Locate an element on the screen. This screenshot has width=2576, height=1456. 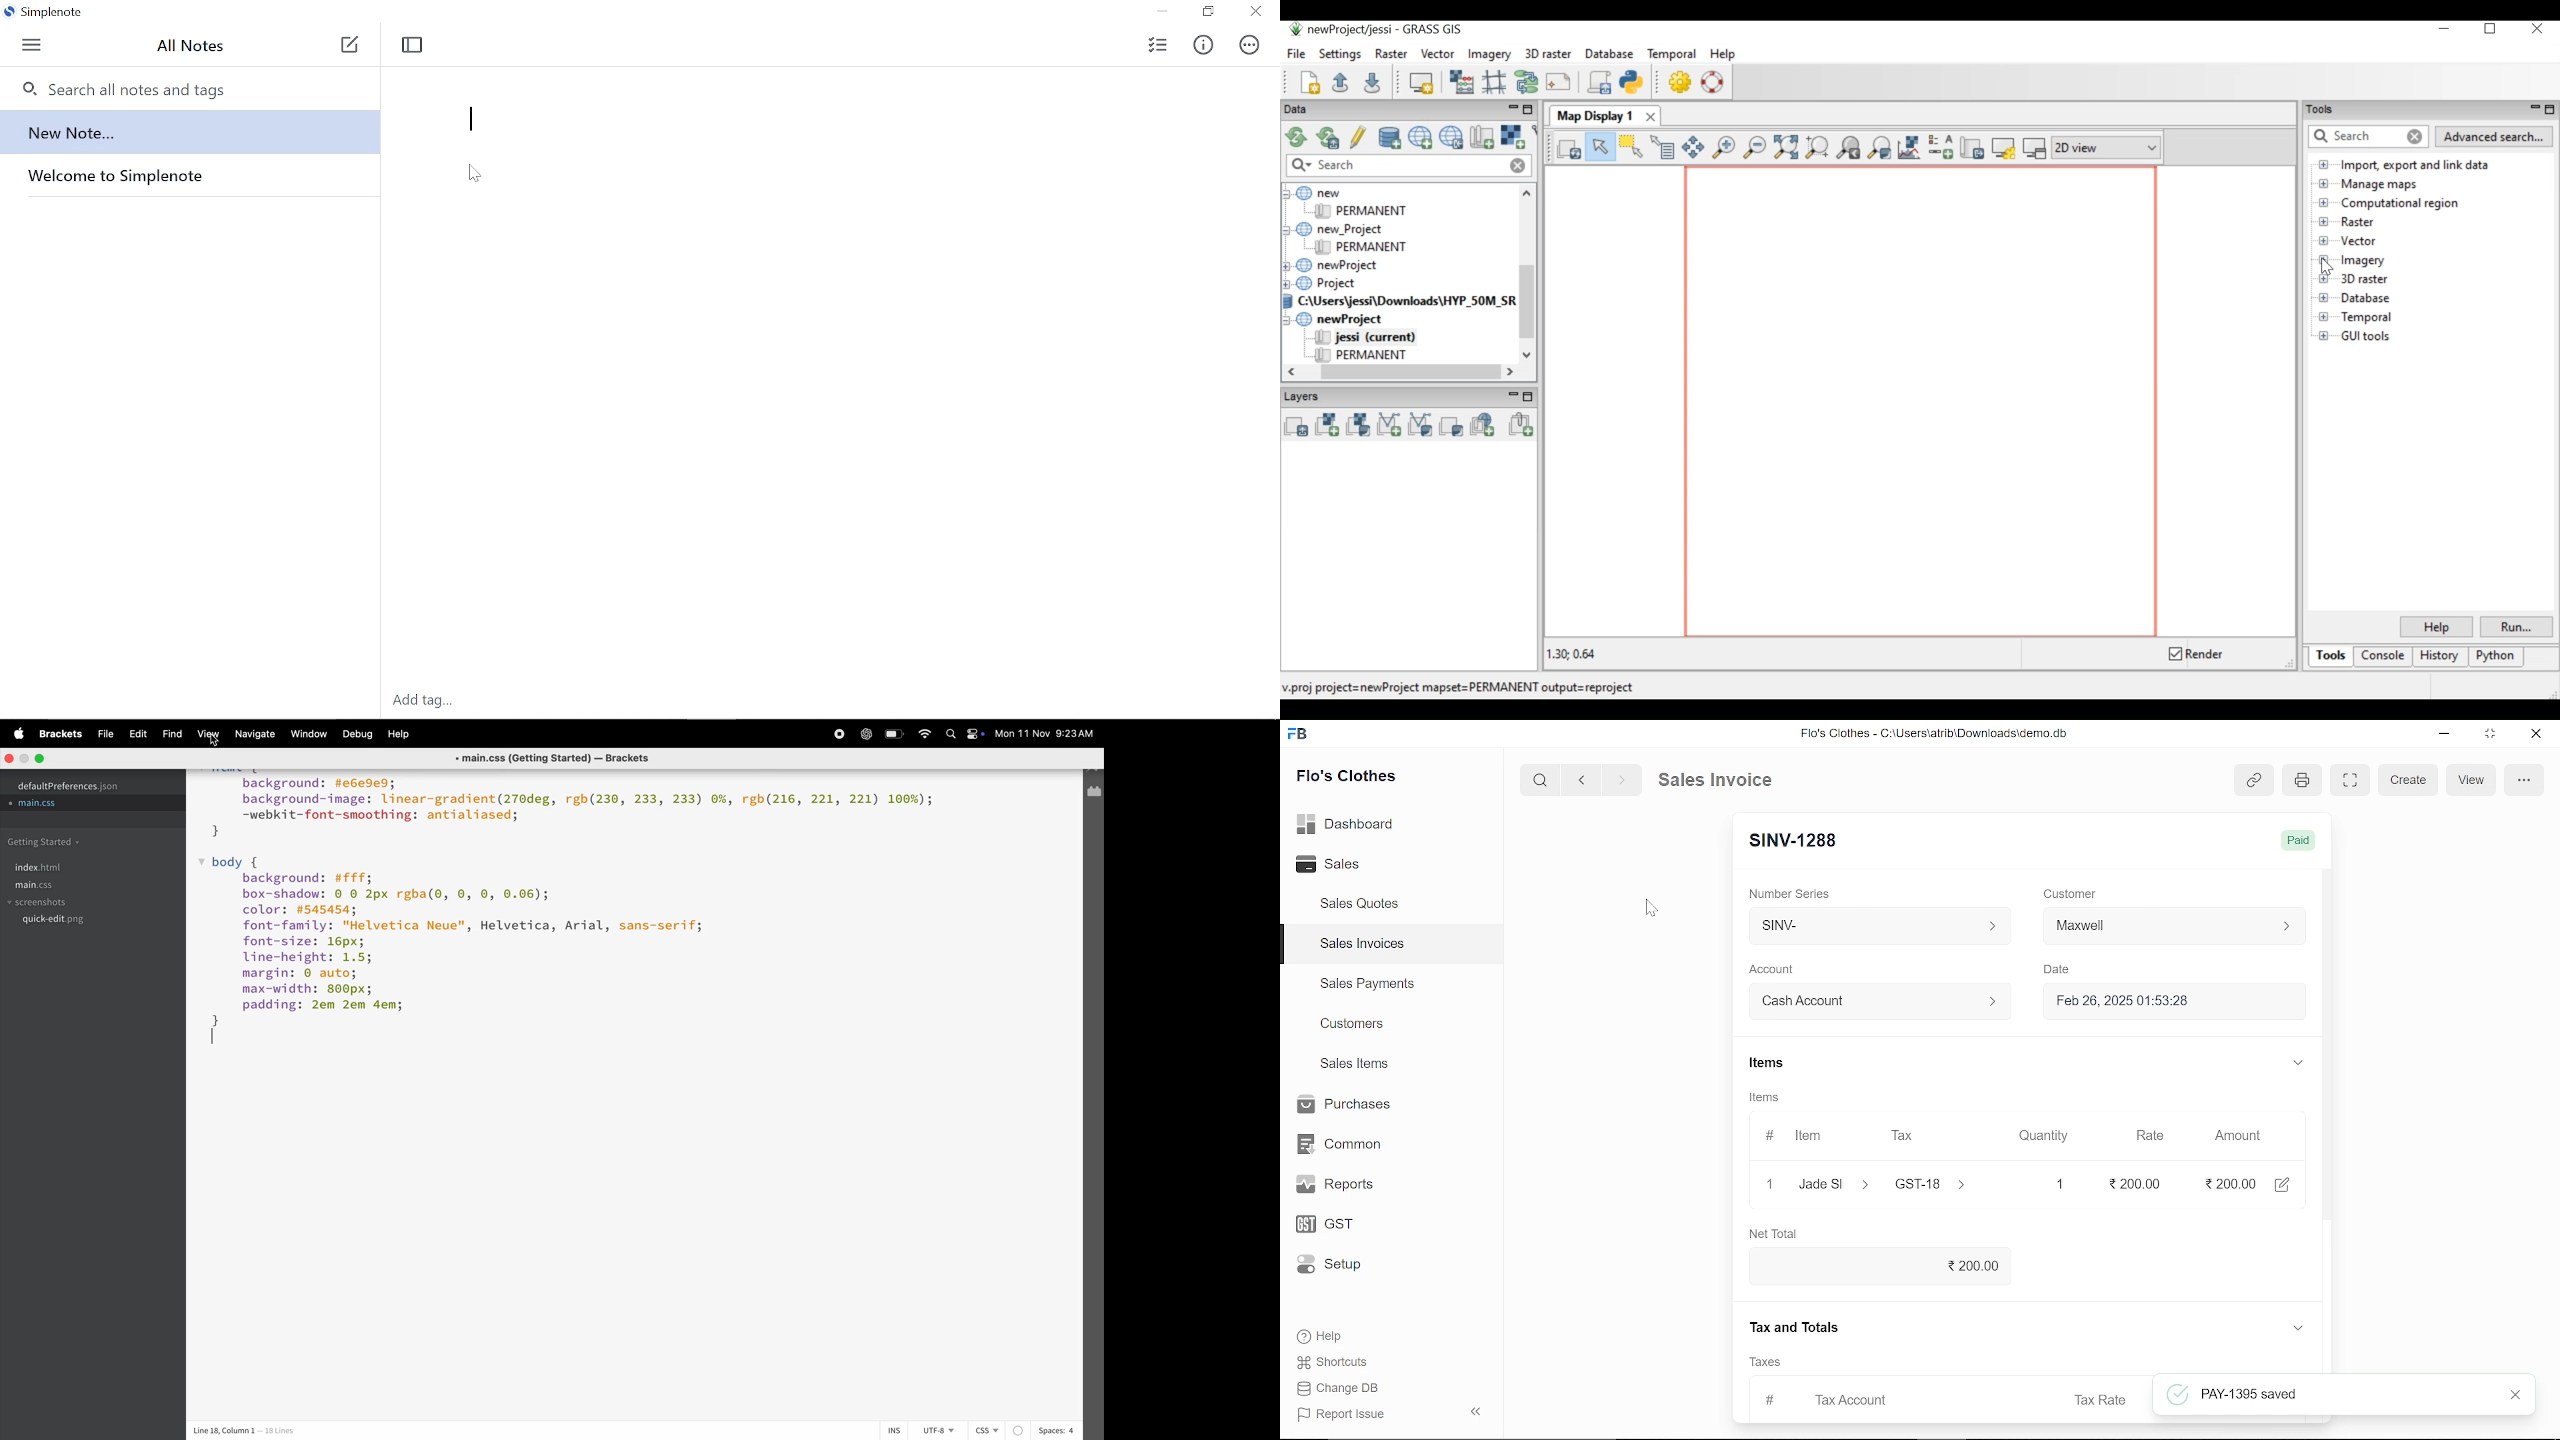
window is located at coordinates (307, 735).